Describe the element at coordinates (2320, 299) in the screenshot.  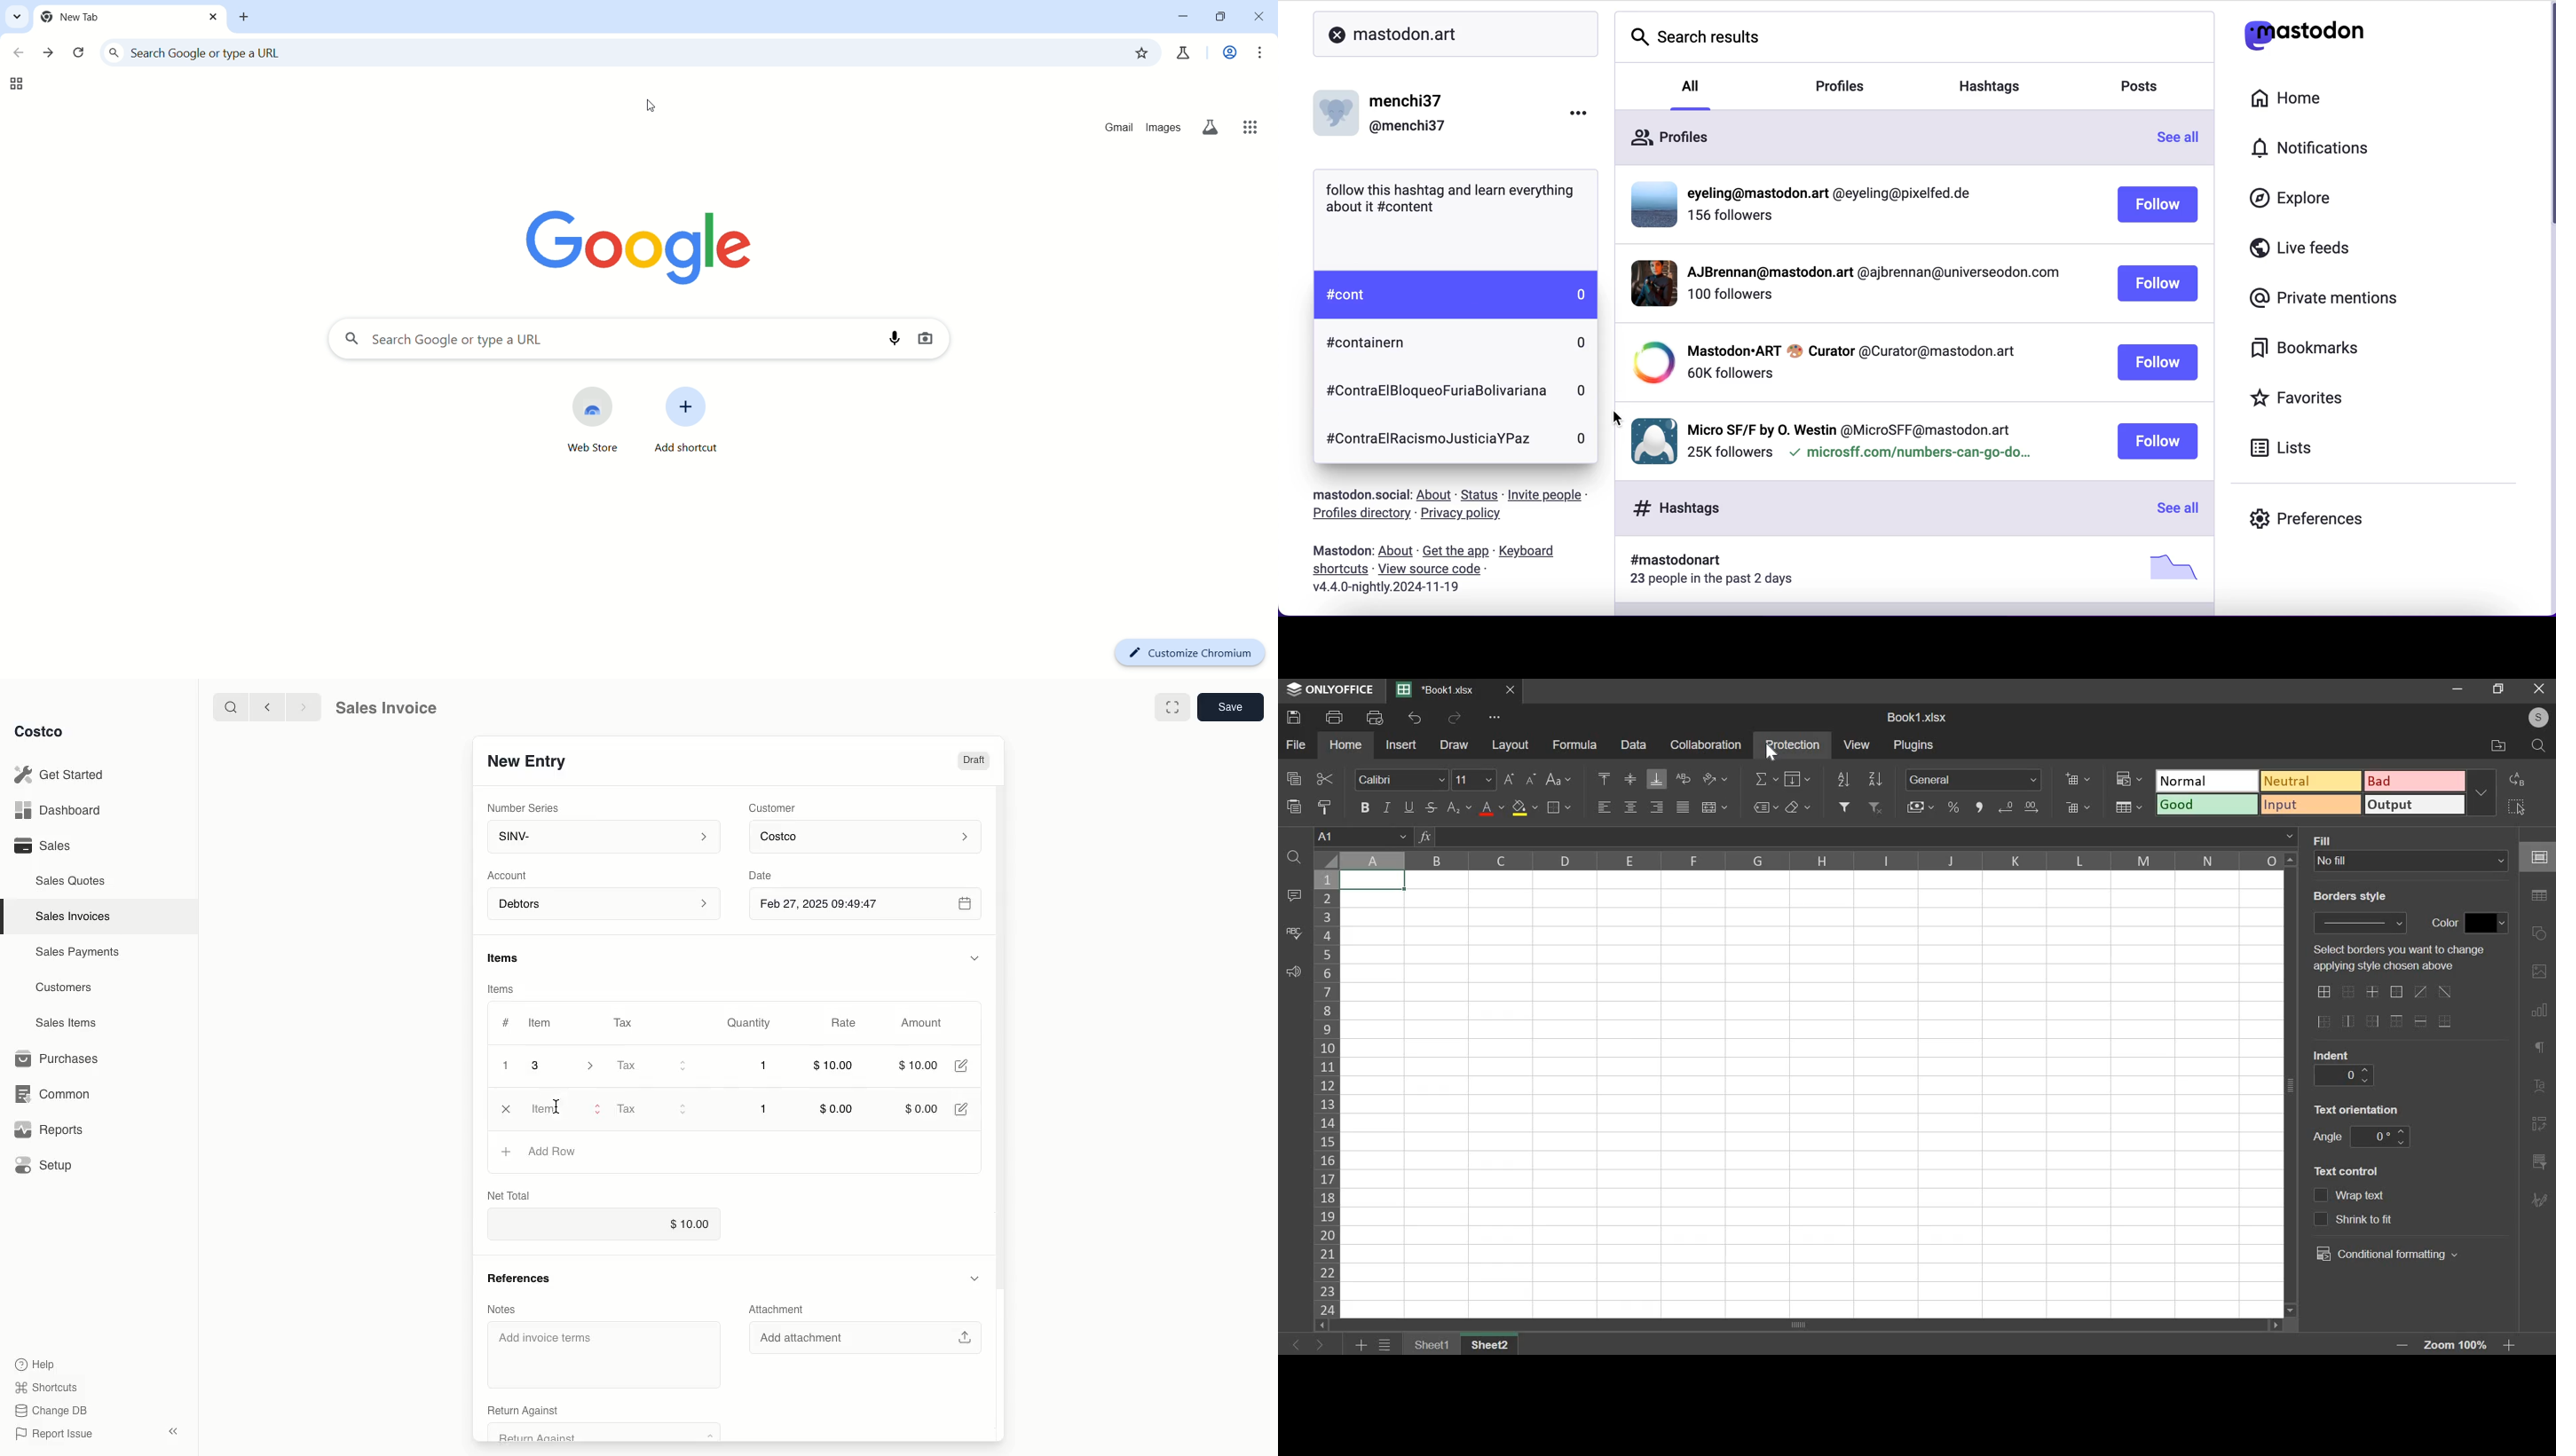
I see `private mentions` at that location.